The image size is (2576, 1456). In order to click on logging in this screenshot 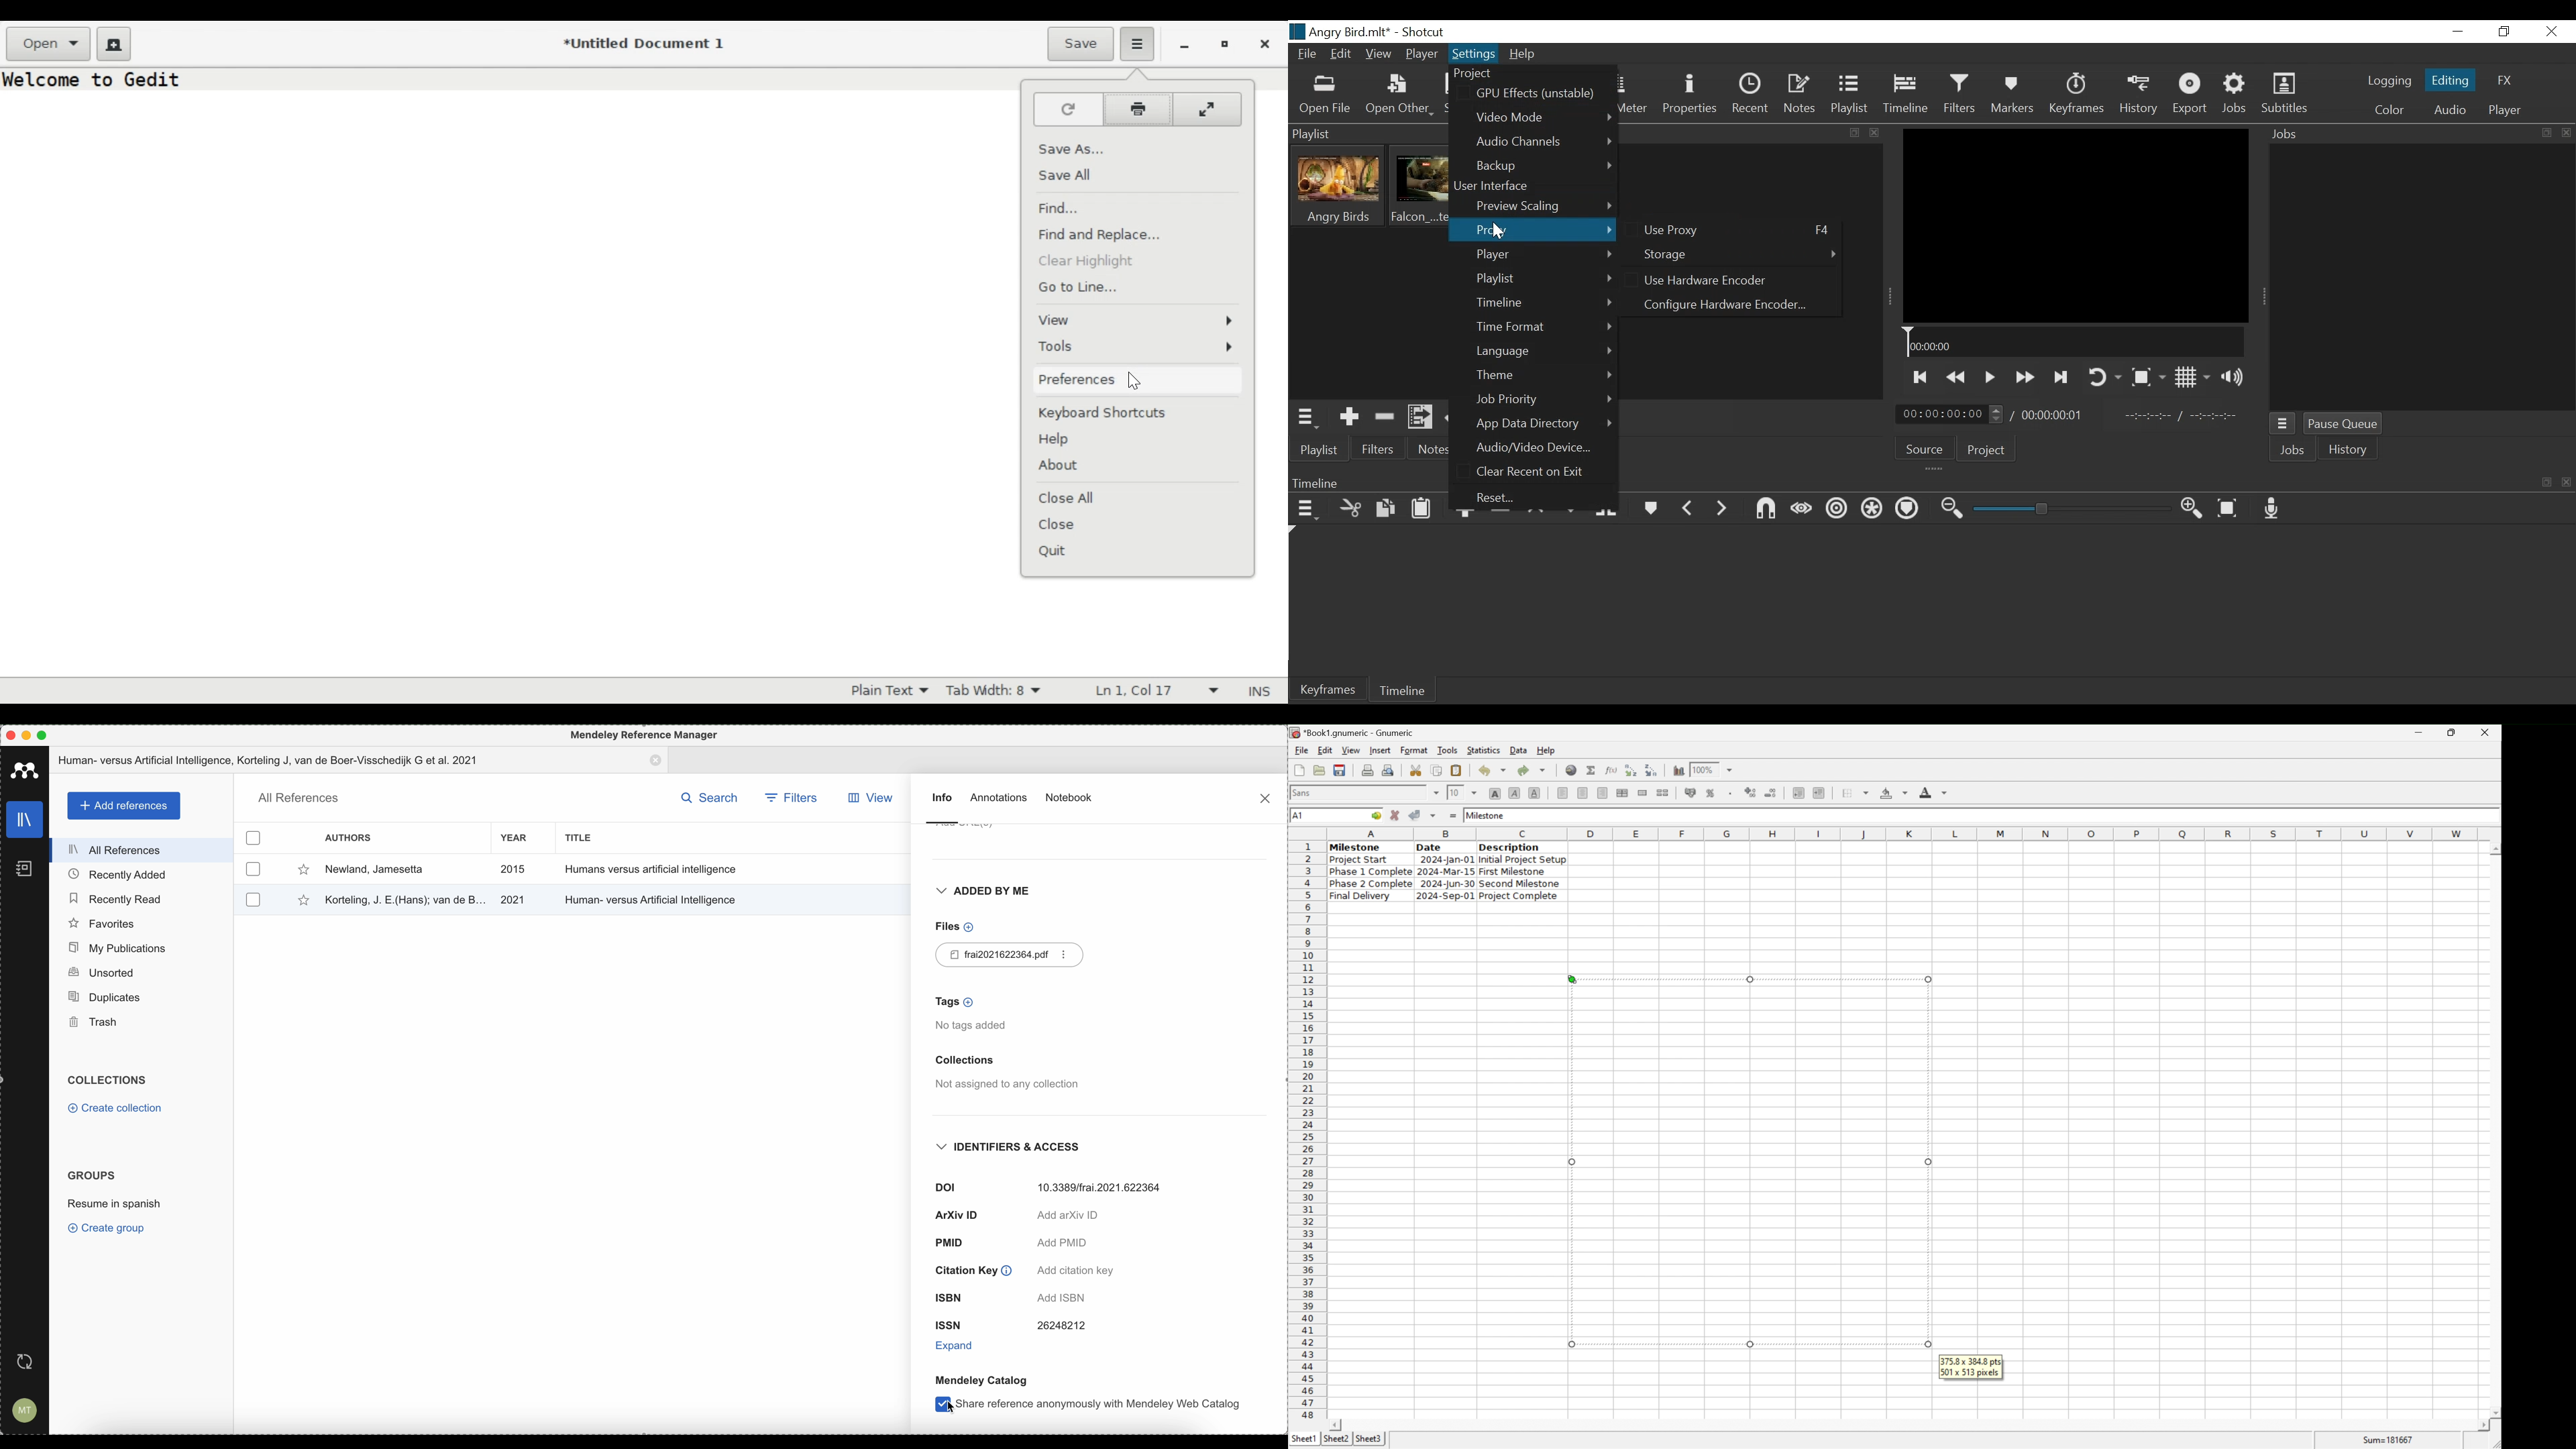, I will do `click(2388, 81)`.